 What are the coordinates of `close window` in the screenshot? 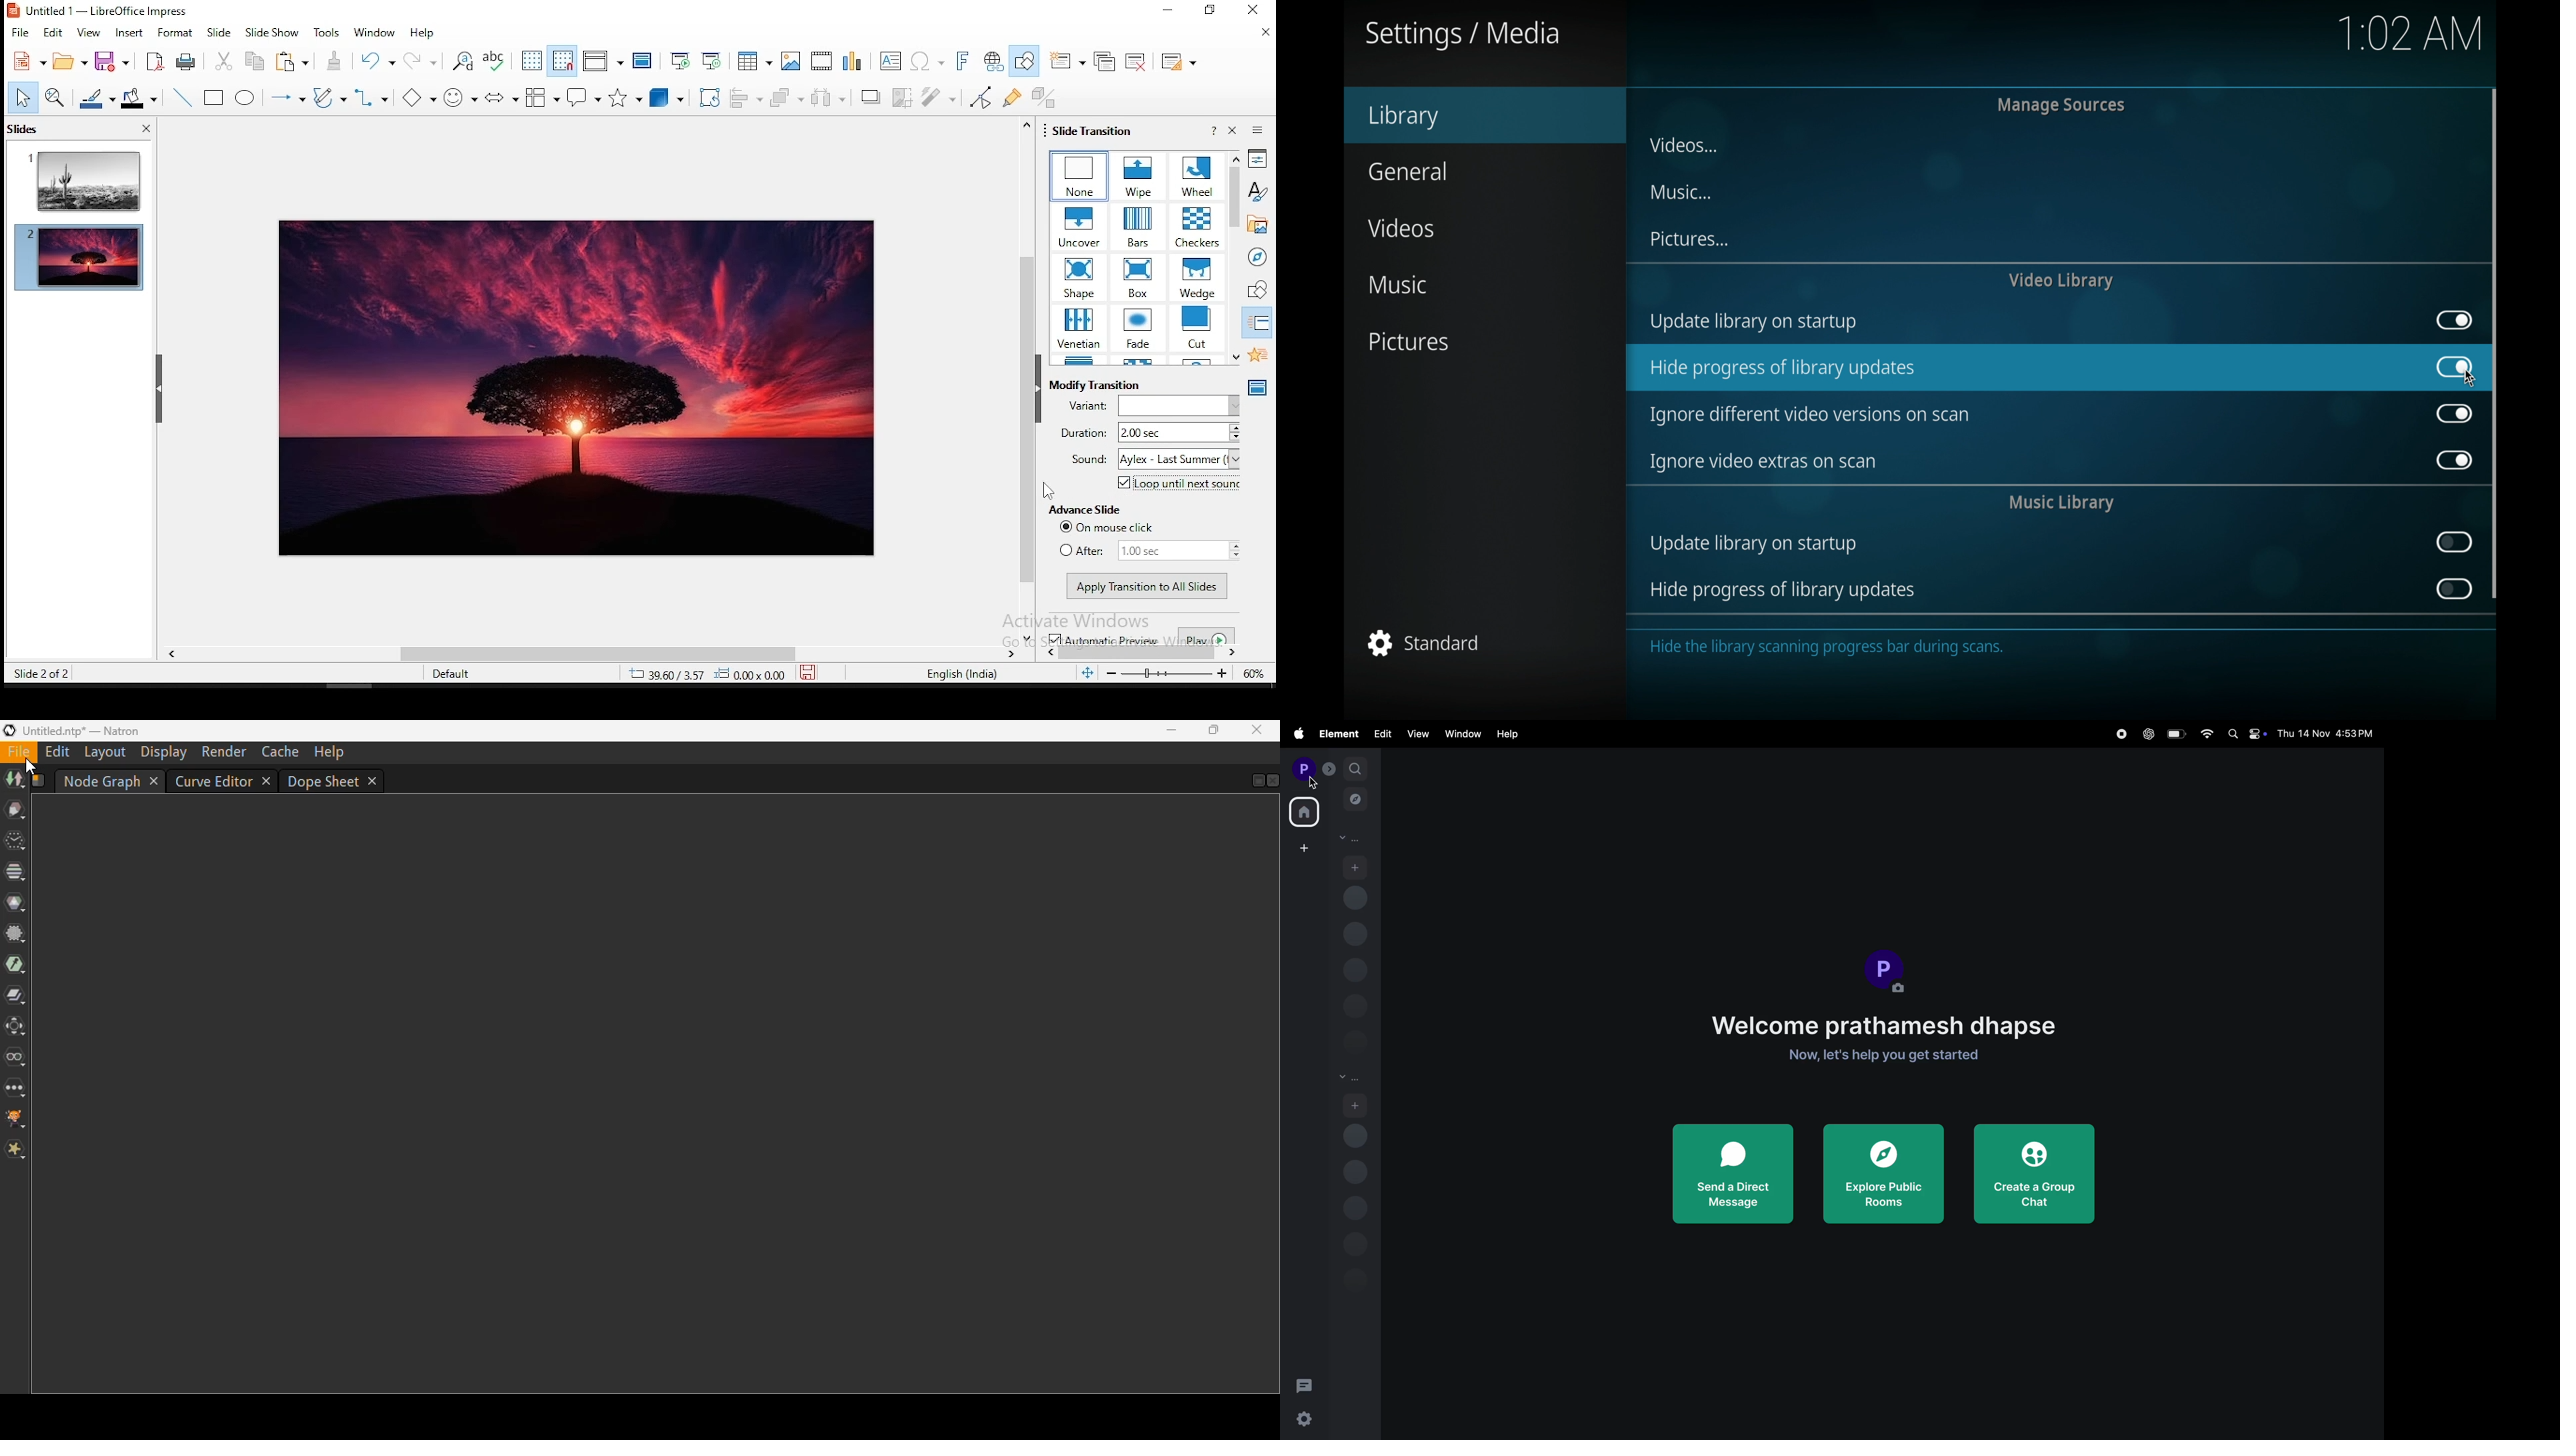 It's located at (1251, 11).